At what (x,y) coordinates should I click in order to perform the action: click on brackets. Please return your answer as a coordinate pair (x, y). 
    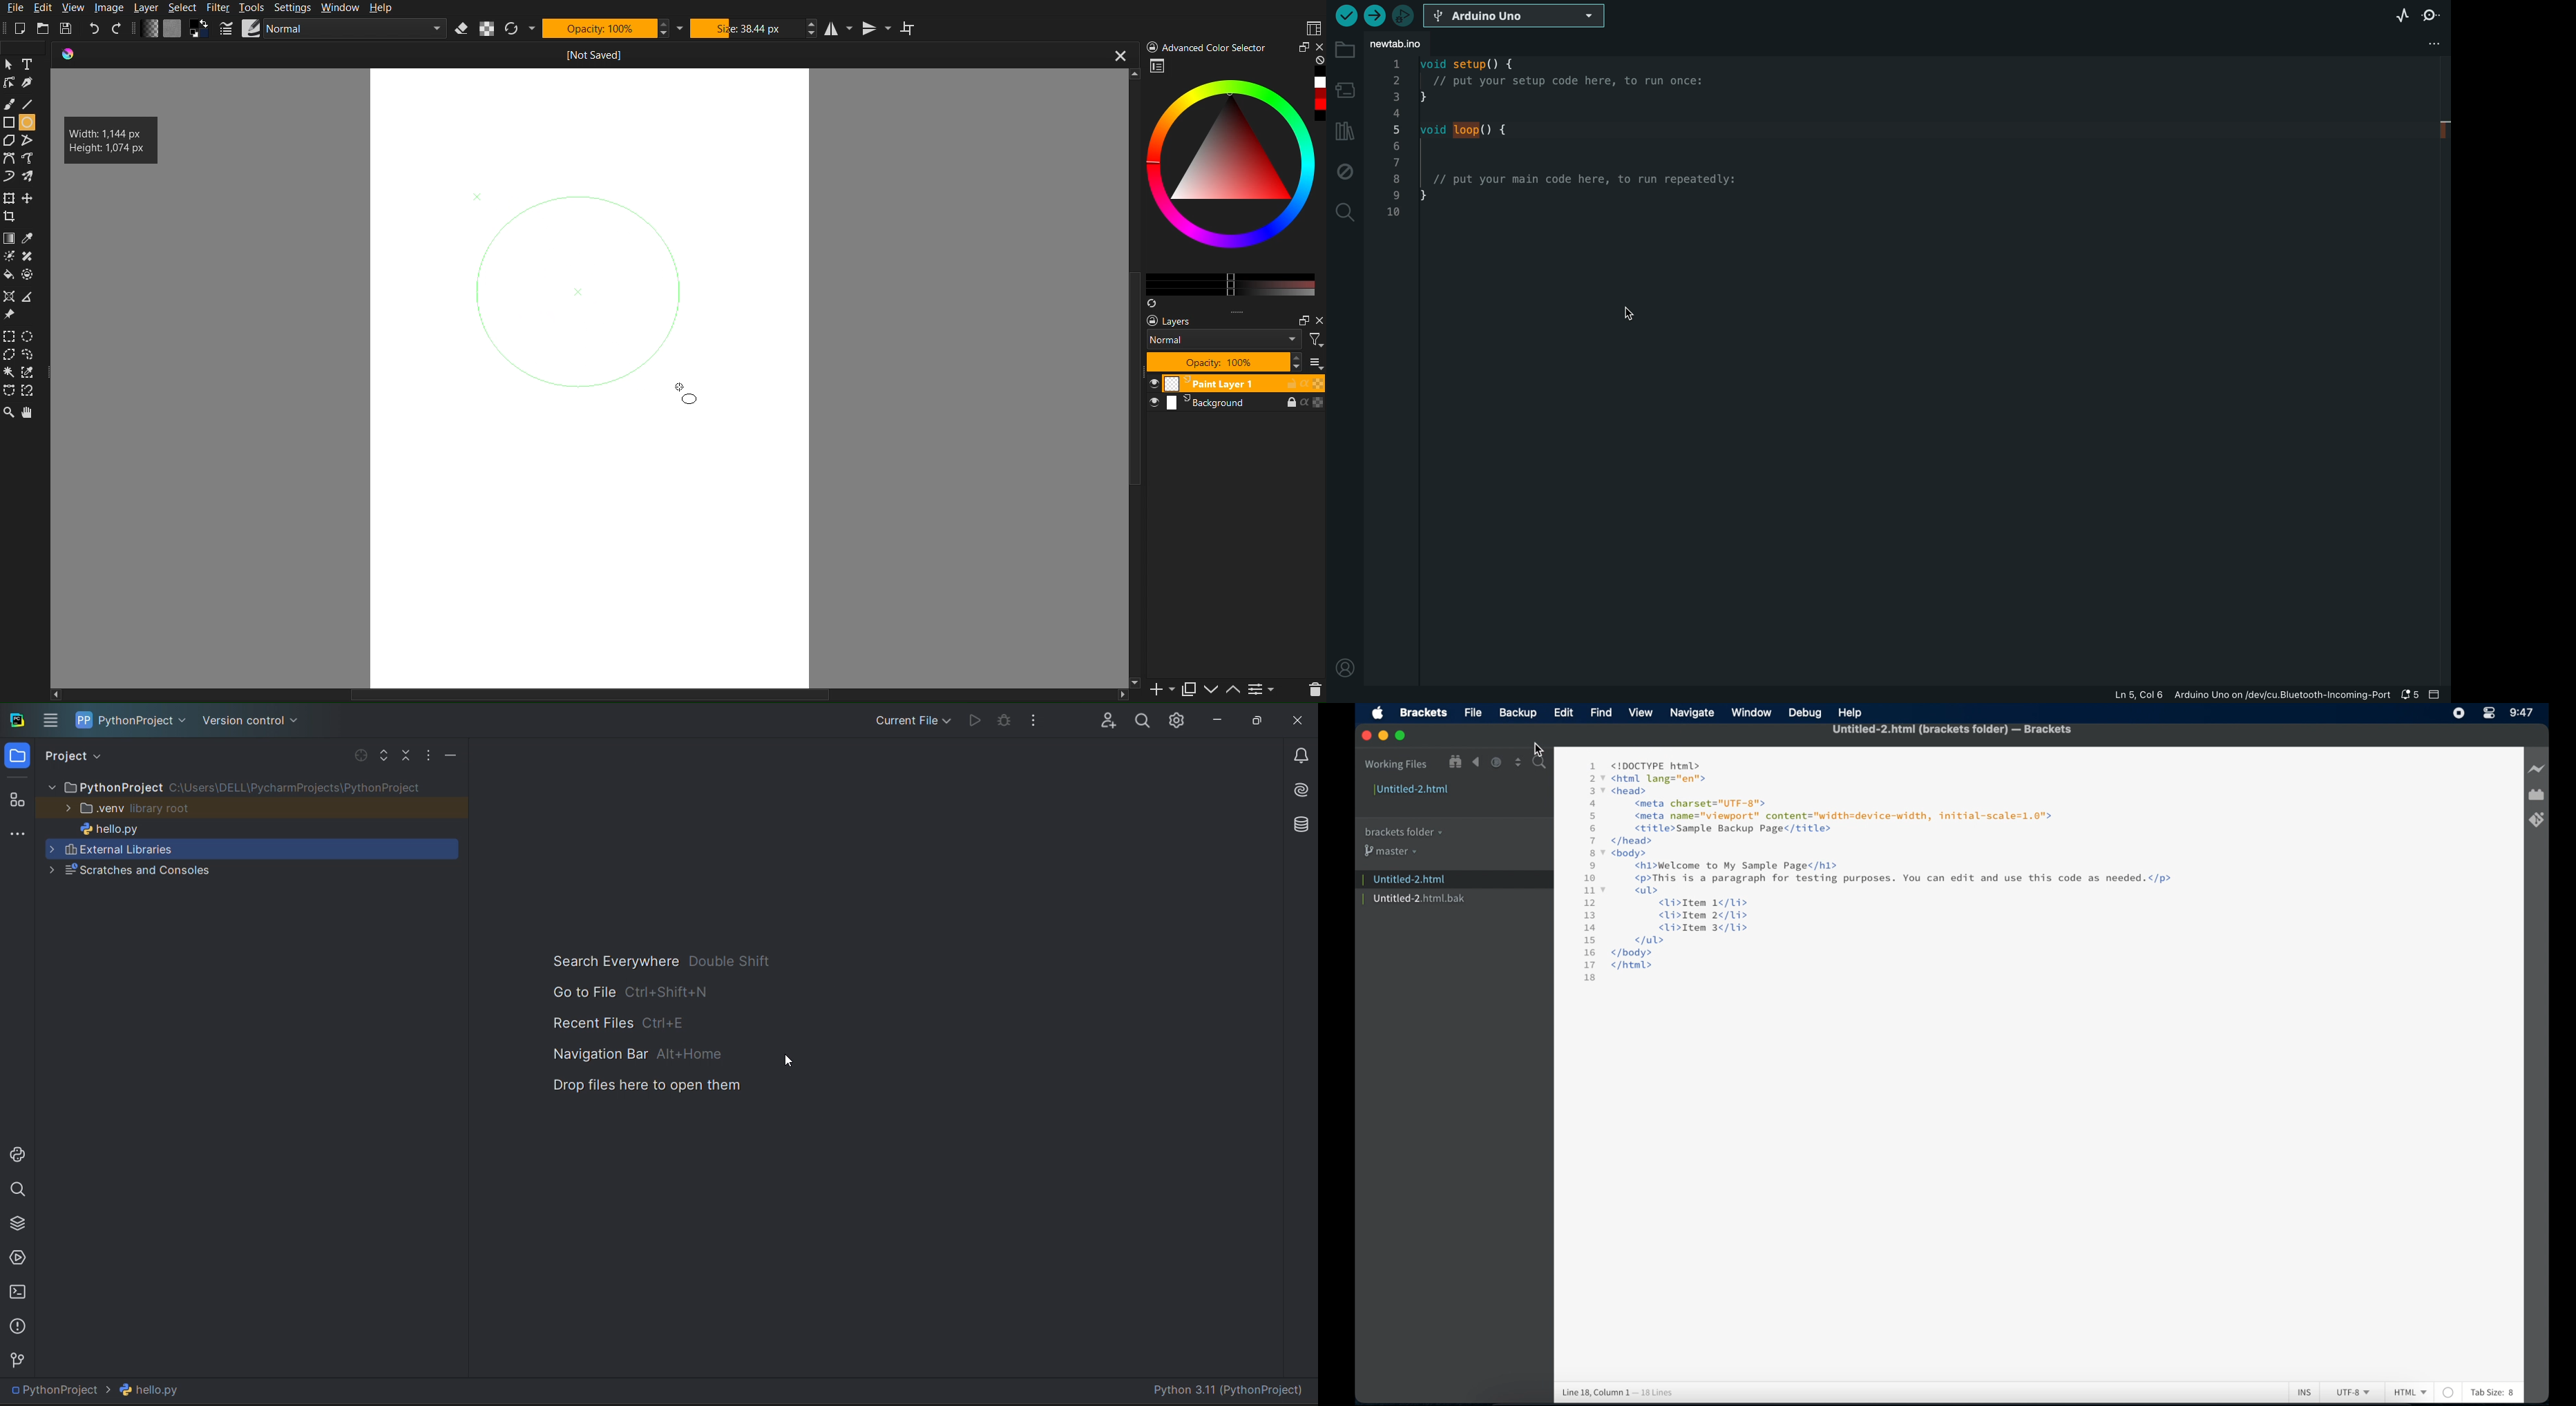
    Looking at the image, I should click on (1424, 712).